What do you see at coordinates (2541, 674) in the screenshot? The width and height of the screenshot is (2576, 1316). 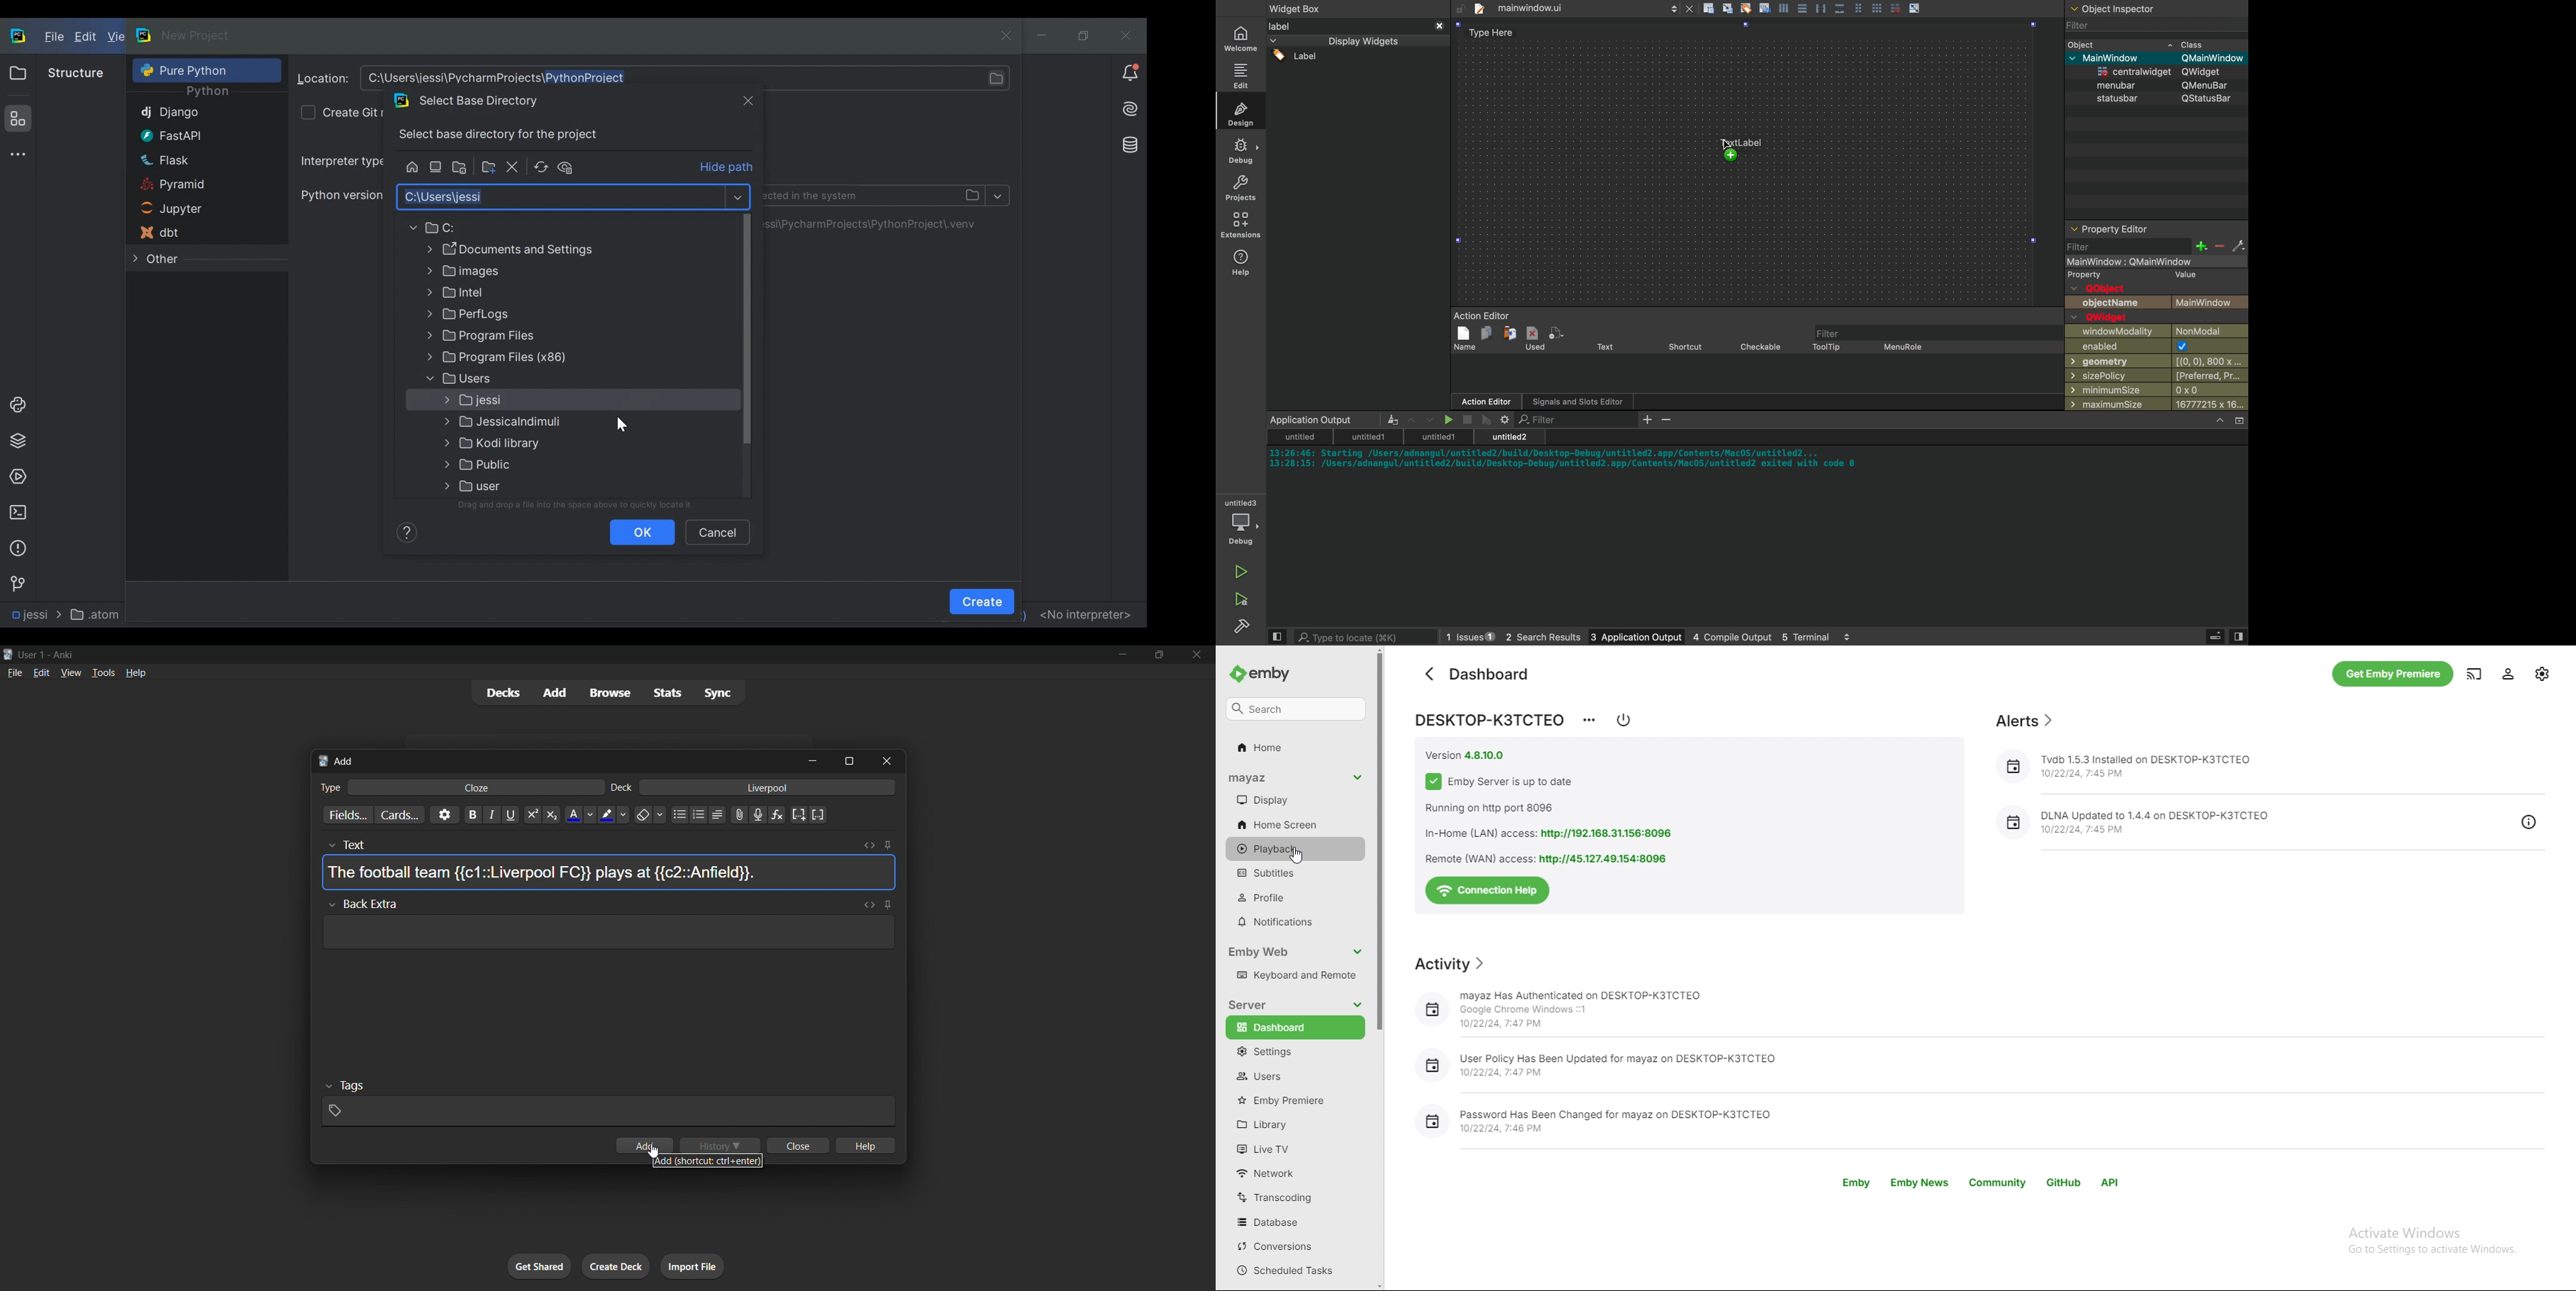 I see `settings` at bounding box center [2541, 674].